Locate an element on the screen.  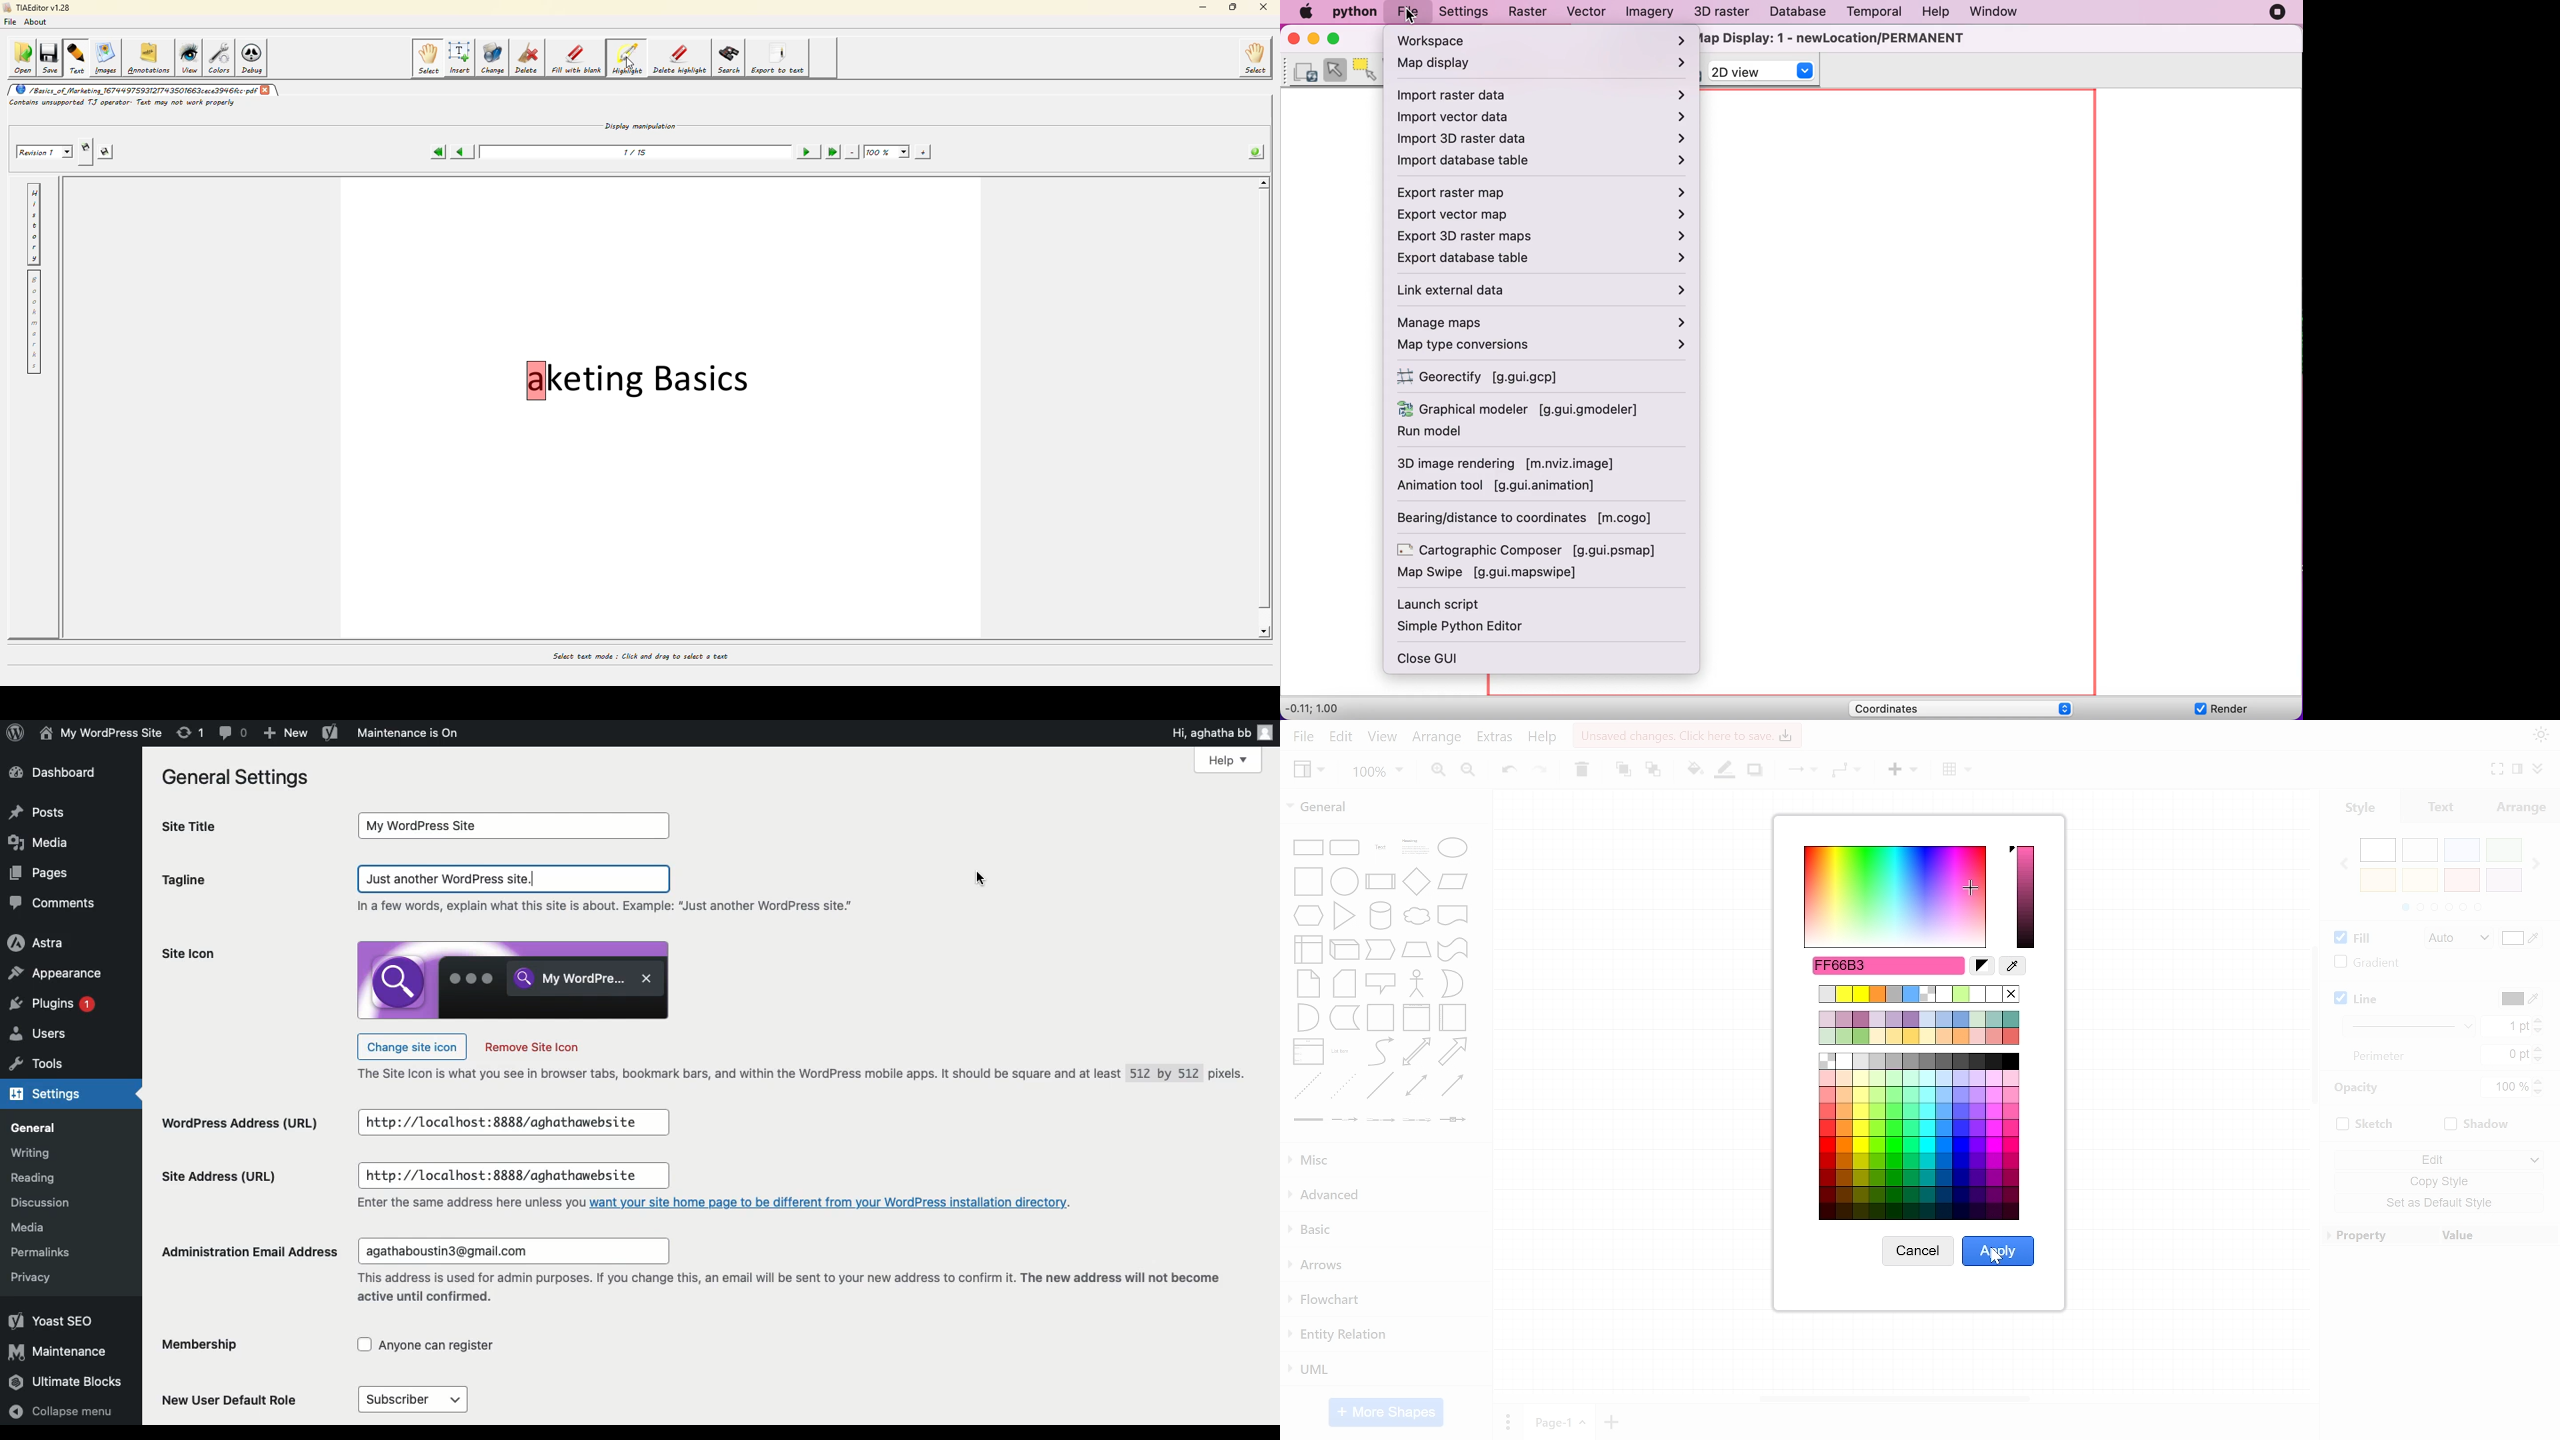
Current color spectrum is located at coordinates (2026, 897).